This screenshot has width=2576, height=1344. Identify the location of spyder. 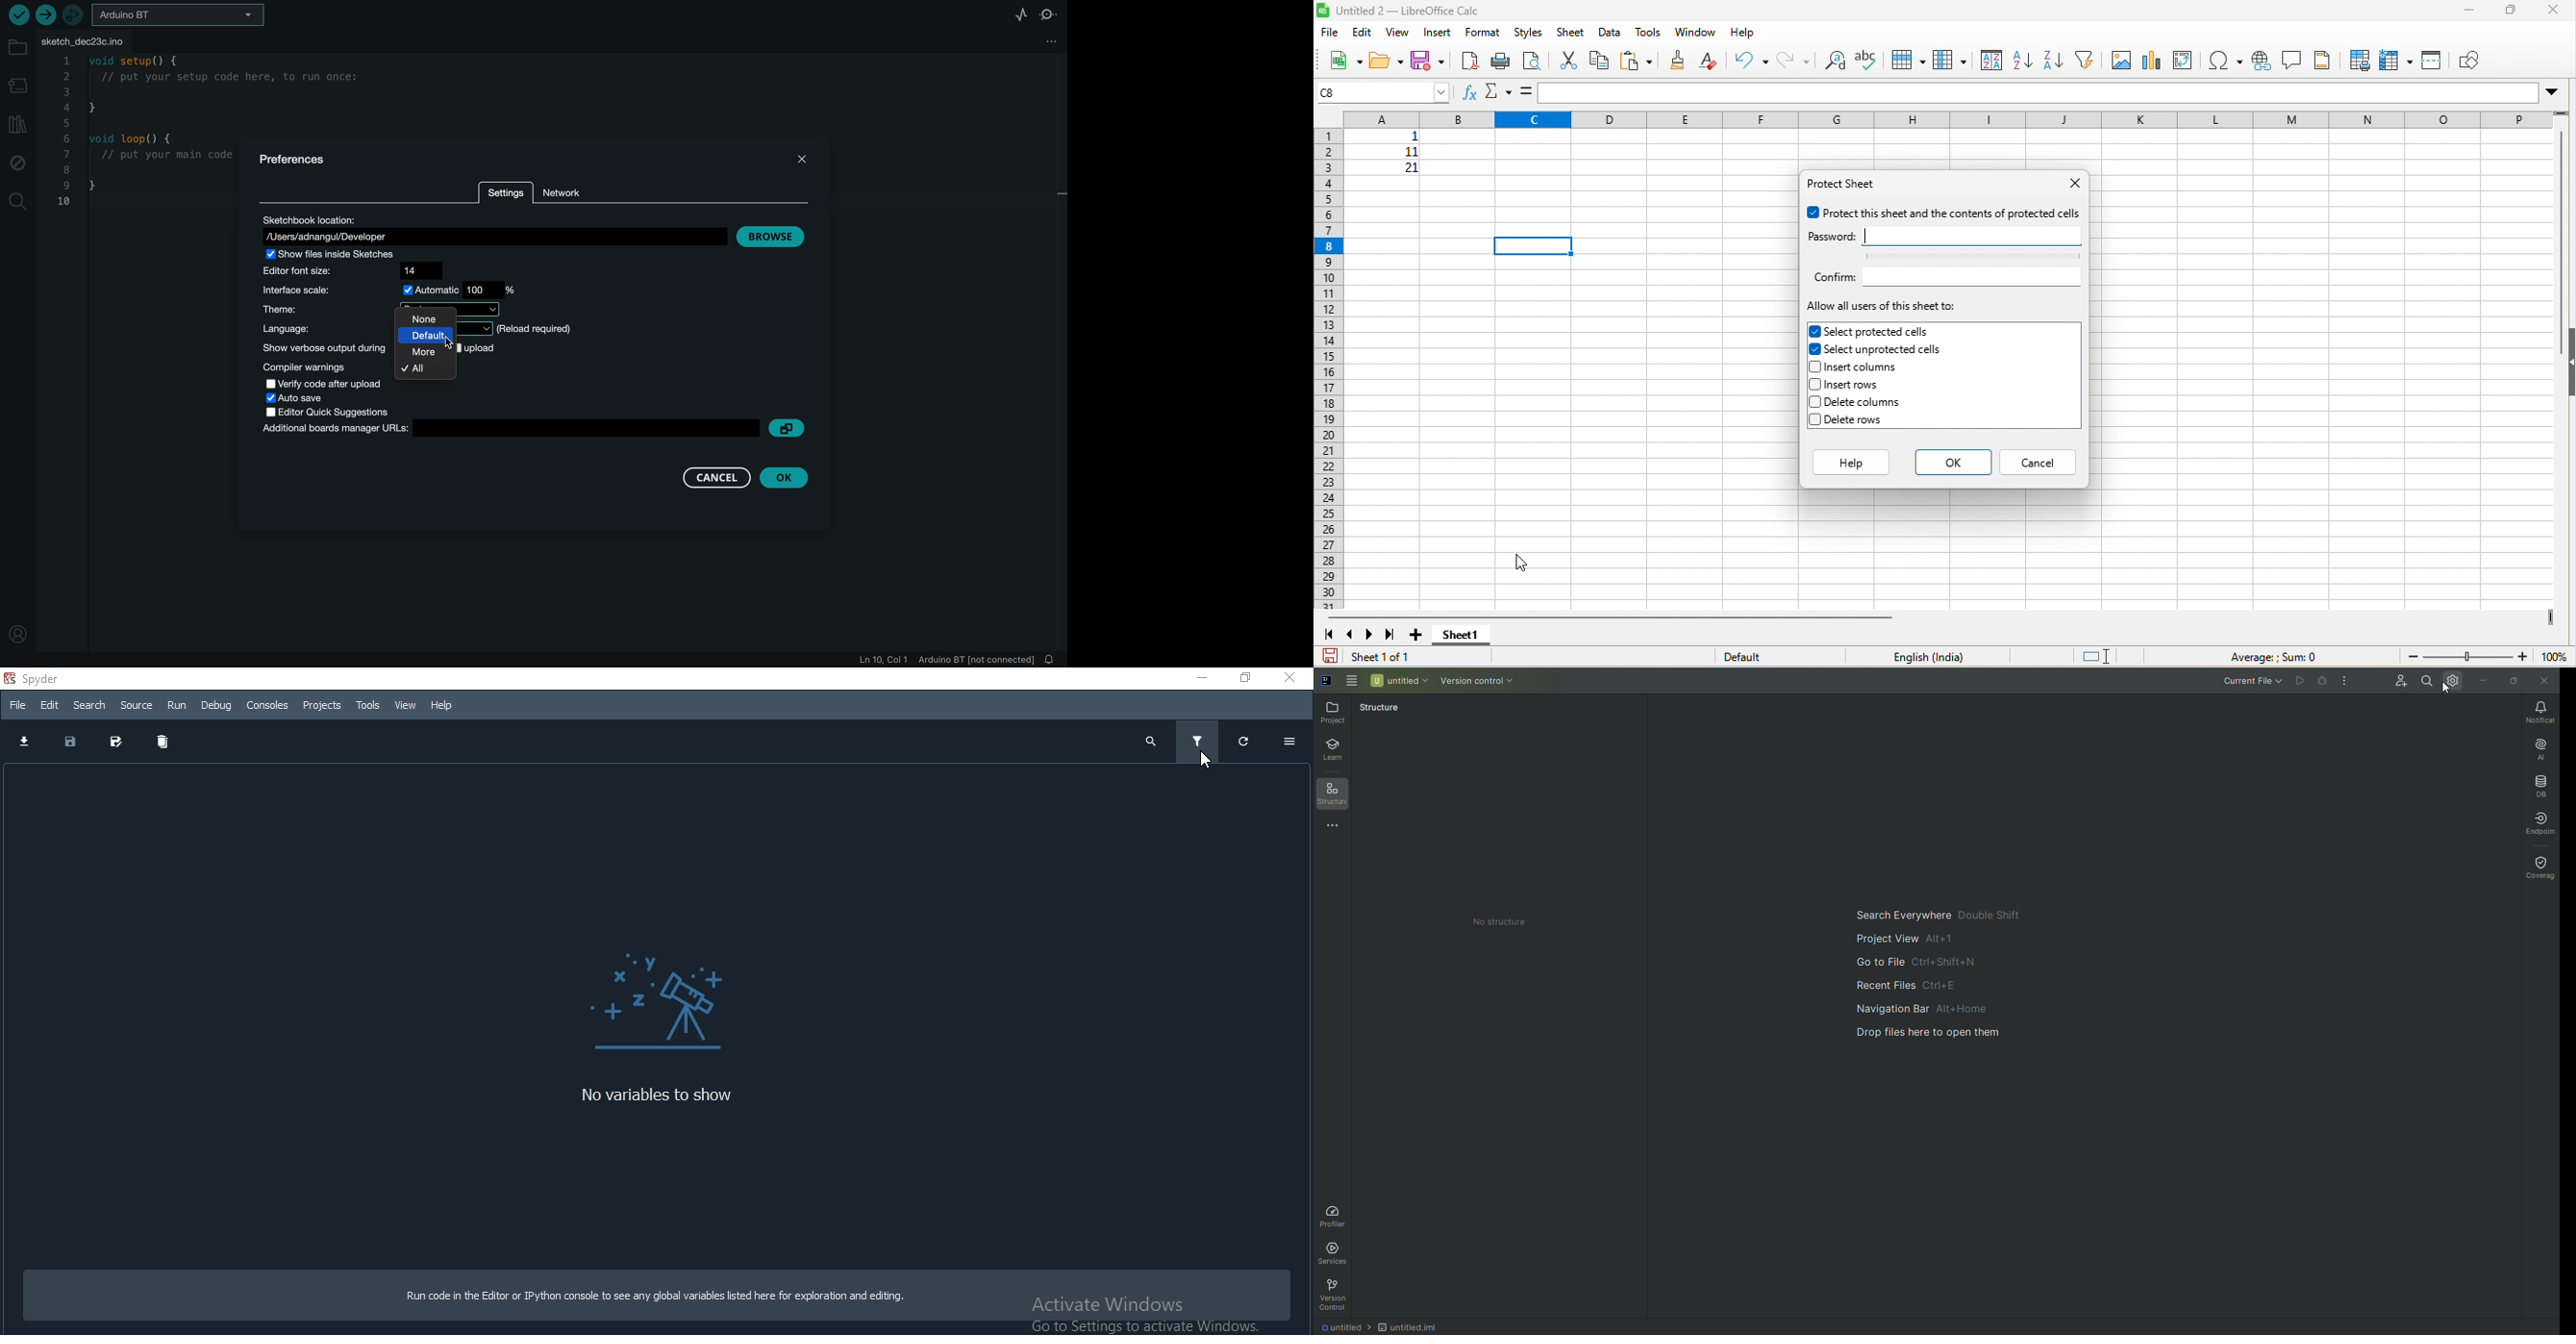
(39, 677).